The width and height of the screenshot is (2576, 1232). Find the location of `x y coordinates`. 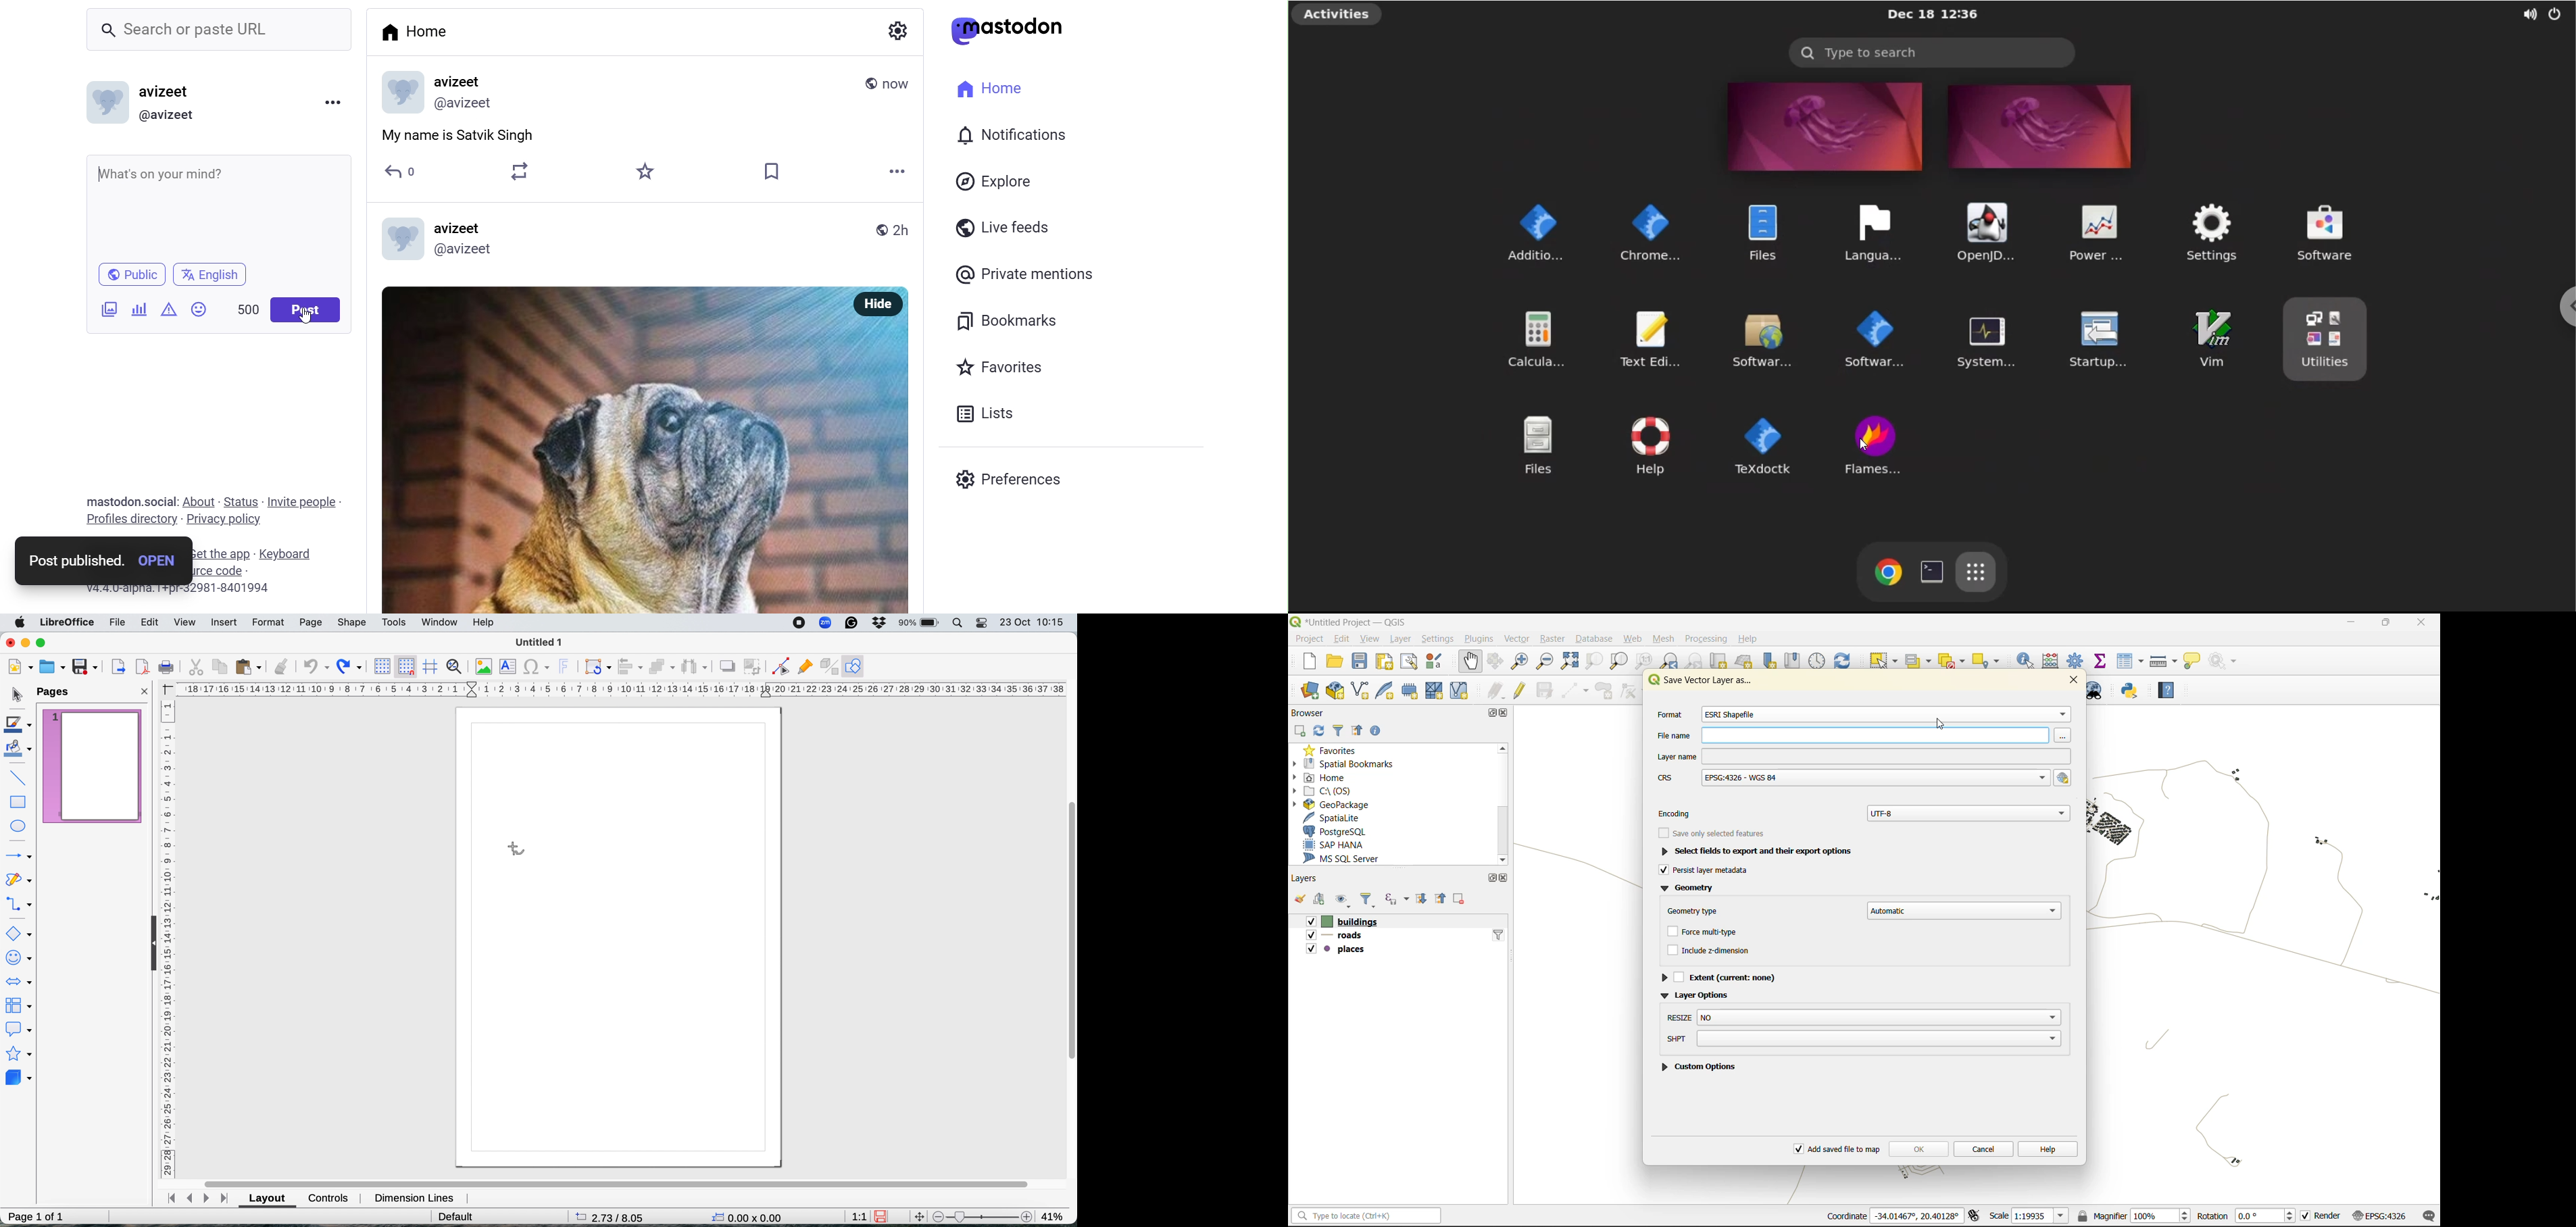

x y coordinates is located at coordinates (749, 1217).